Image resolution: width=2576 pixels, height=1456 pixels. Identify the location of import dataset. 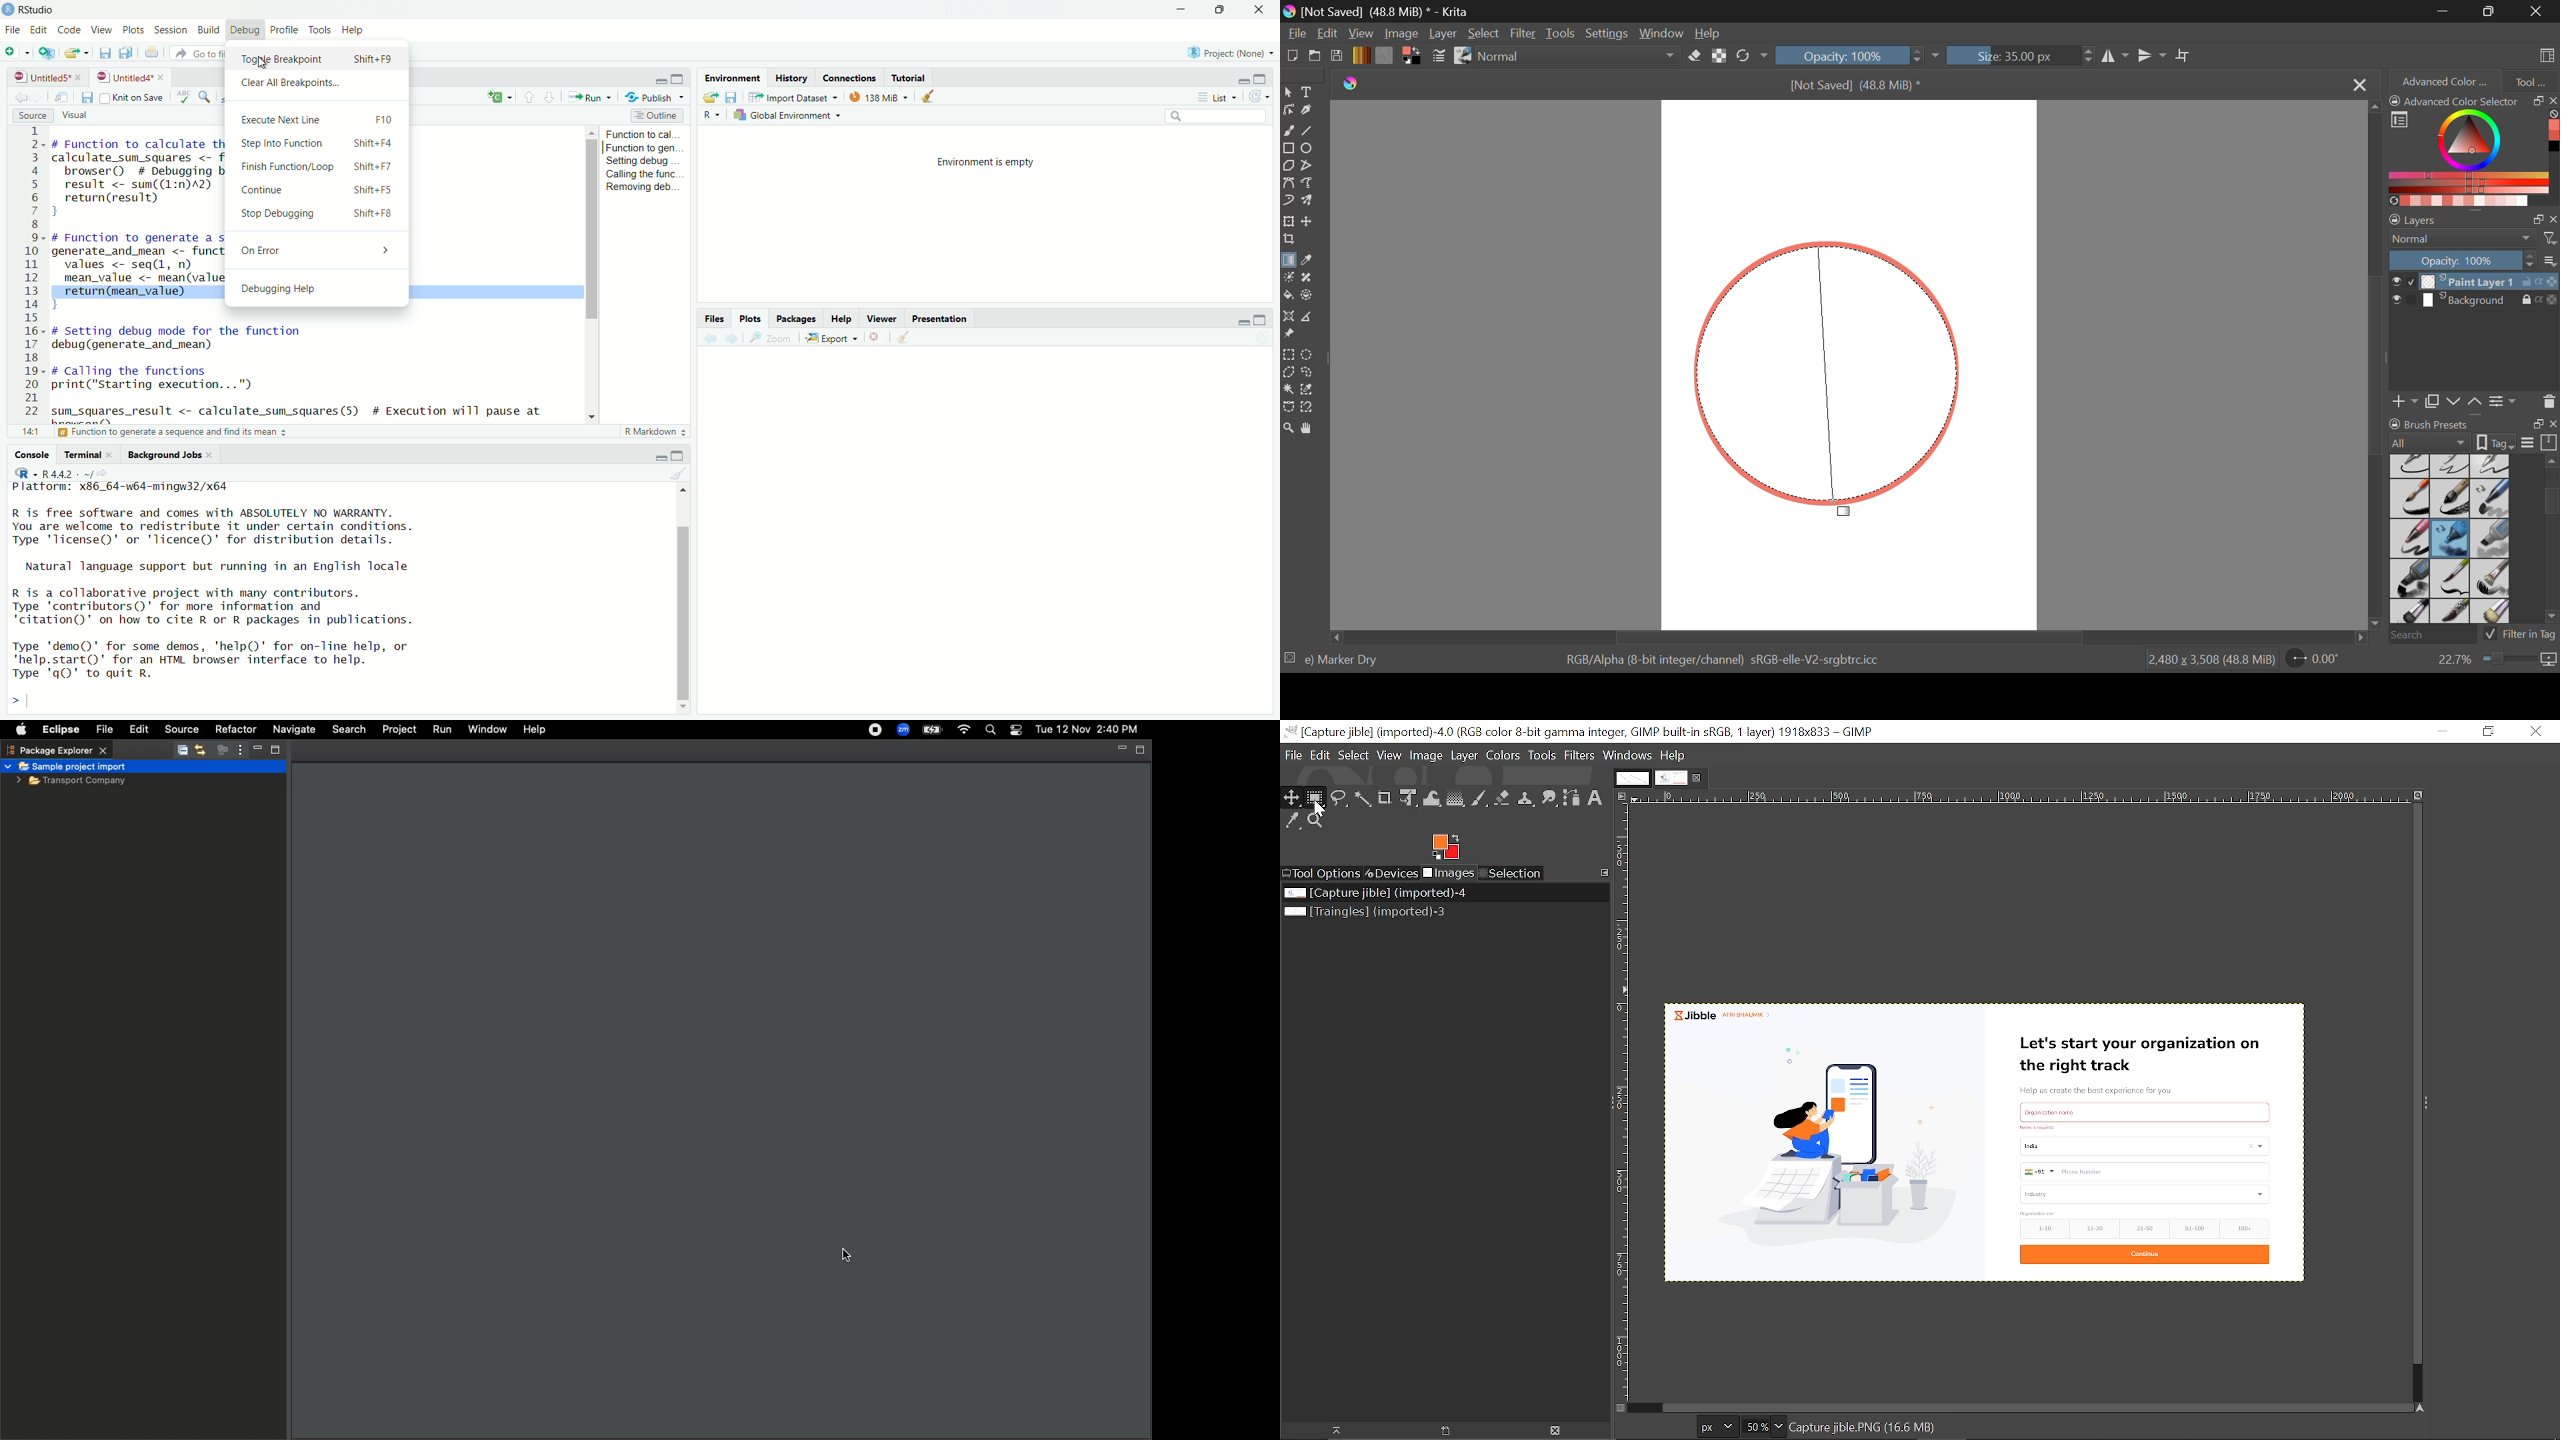
(797, 98).